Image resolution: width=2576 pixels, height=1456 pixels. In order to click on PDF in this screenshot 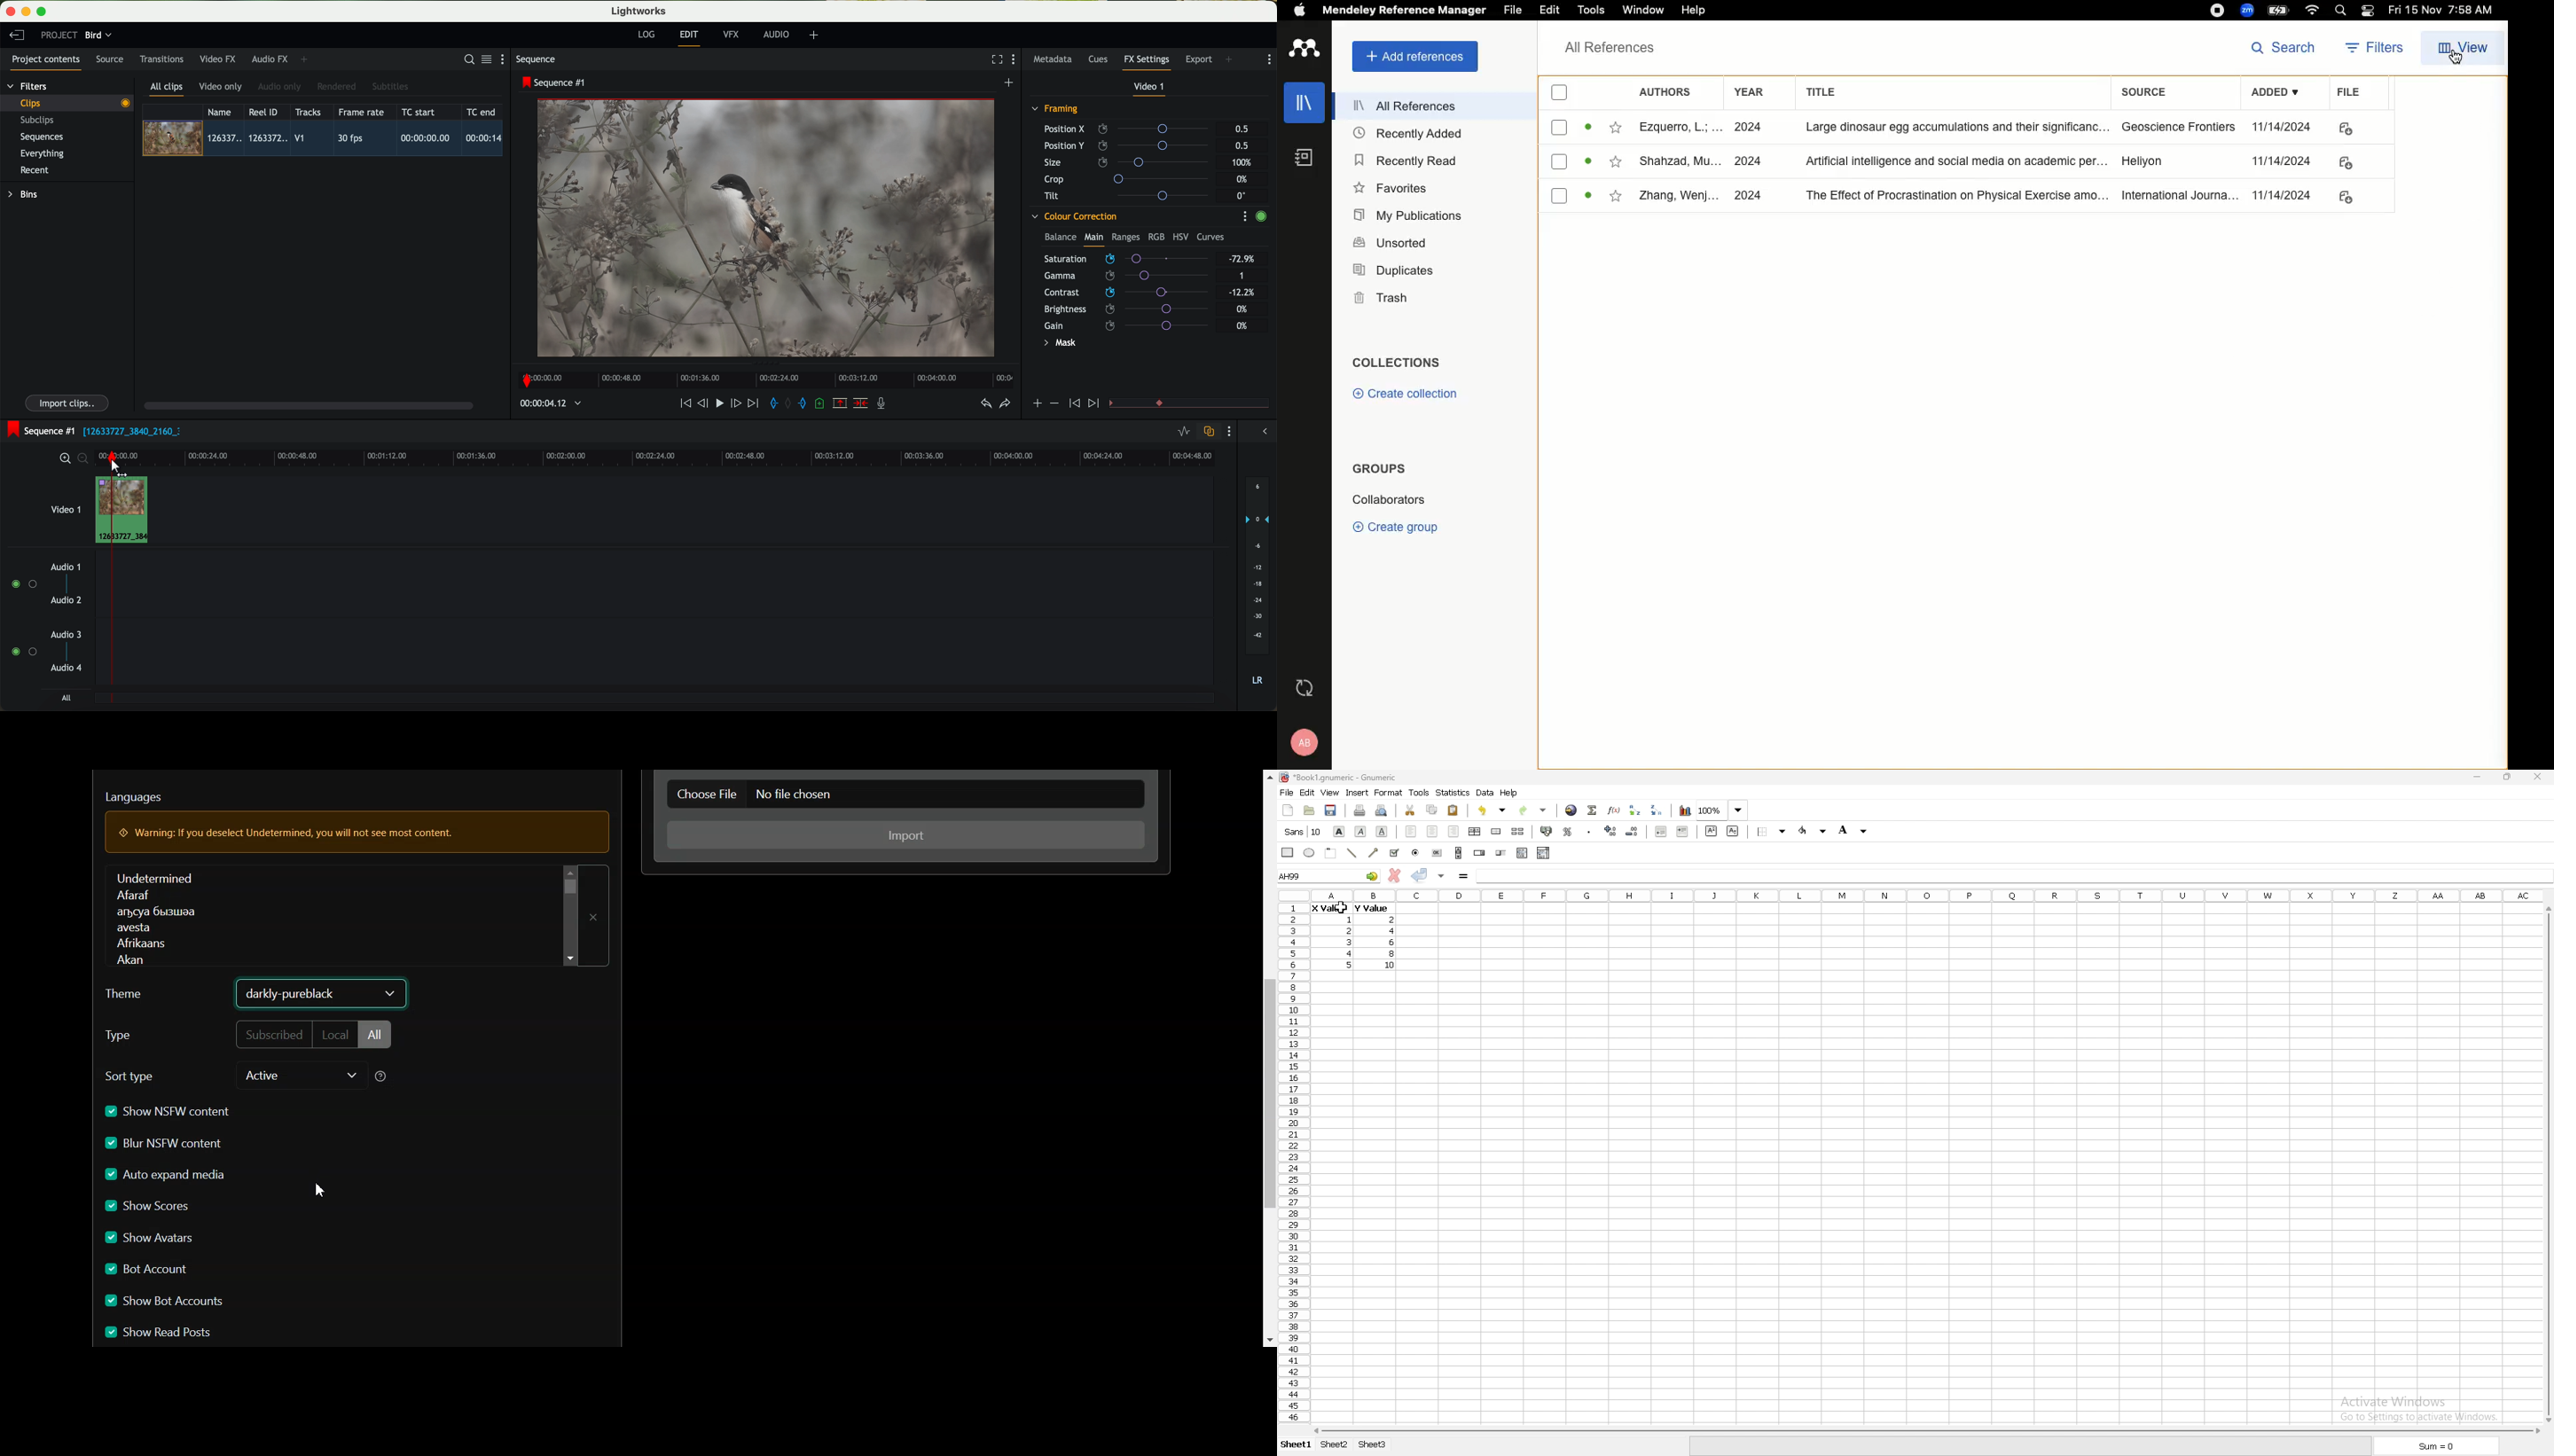, I will do `click(2350, 162)`.